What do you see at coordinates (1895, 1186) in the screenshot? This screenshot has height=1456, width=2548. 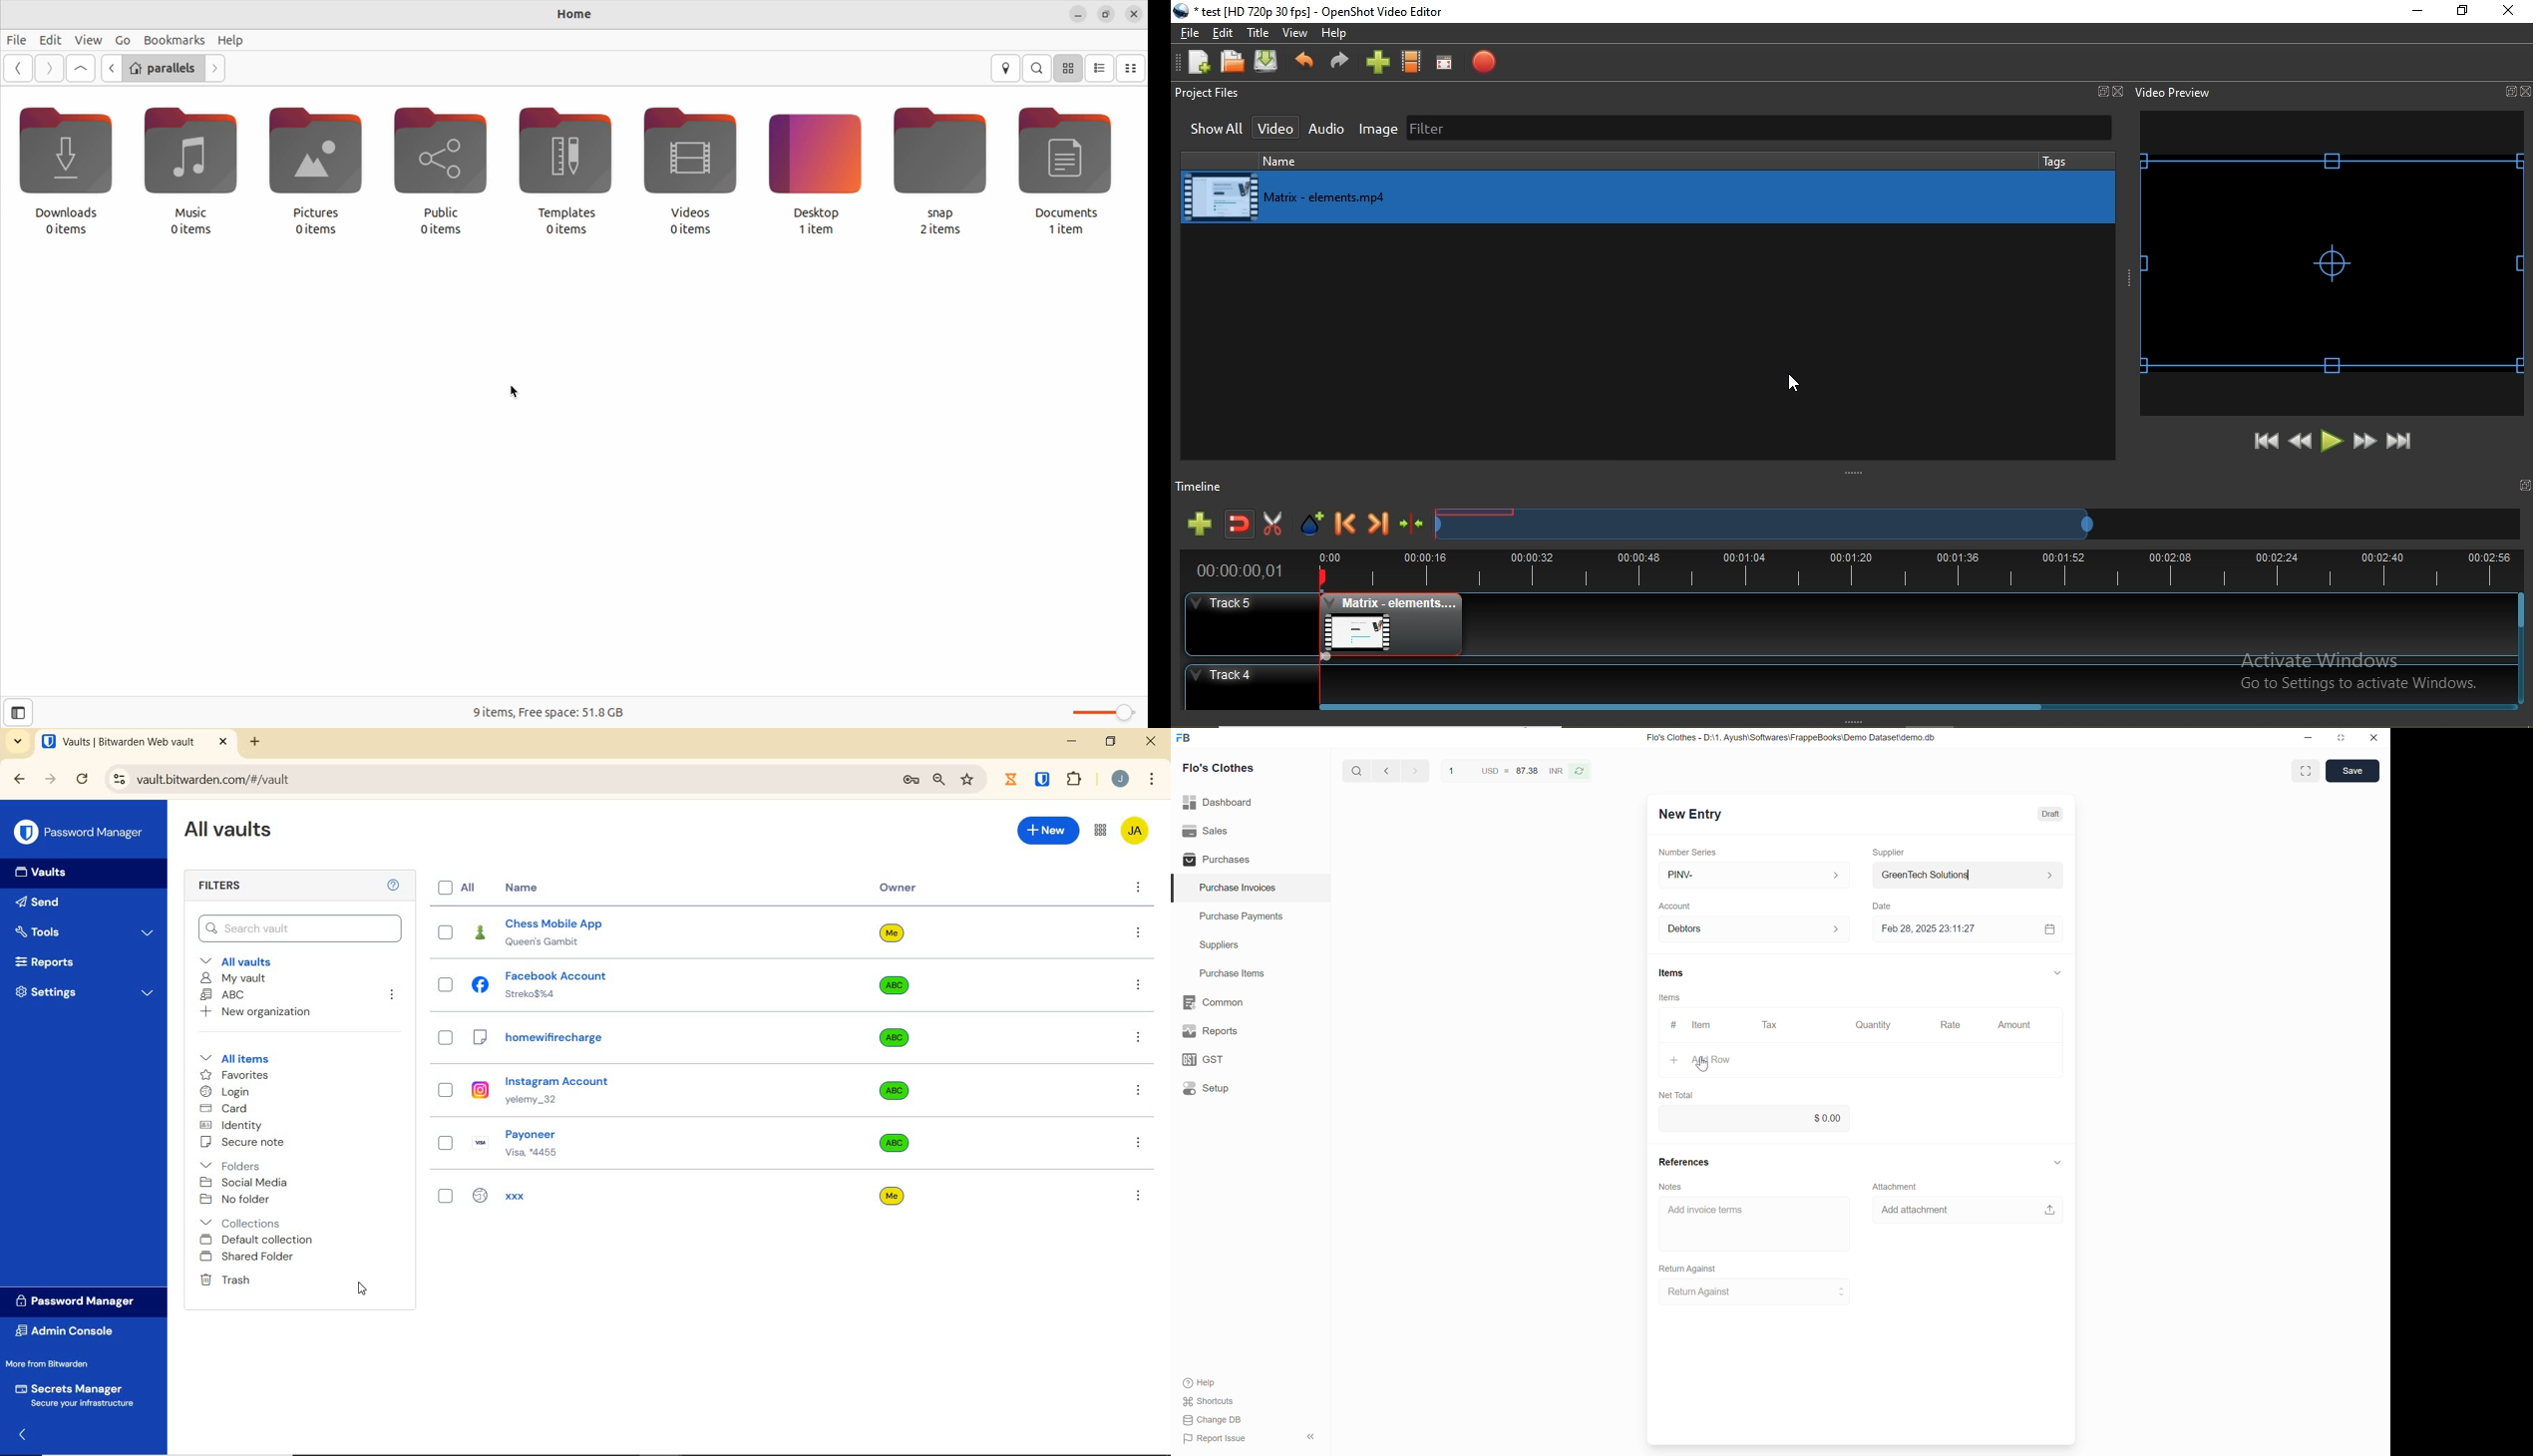 I see `Attachment` at bounding box center [1895, 1186].